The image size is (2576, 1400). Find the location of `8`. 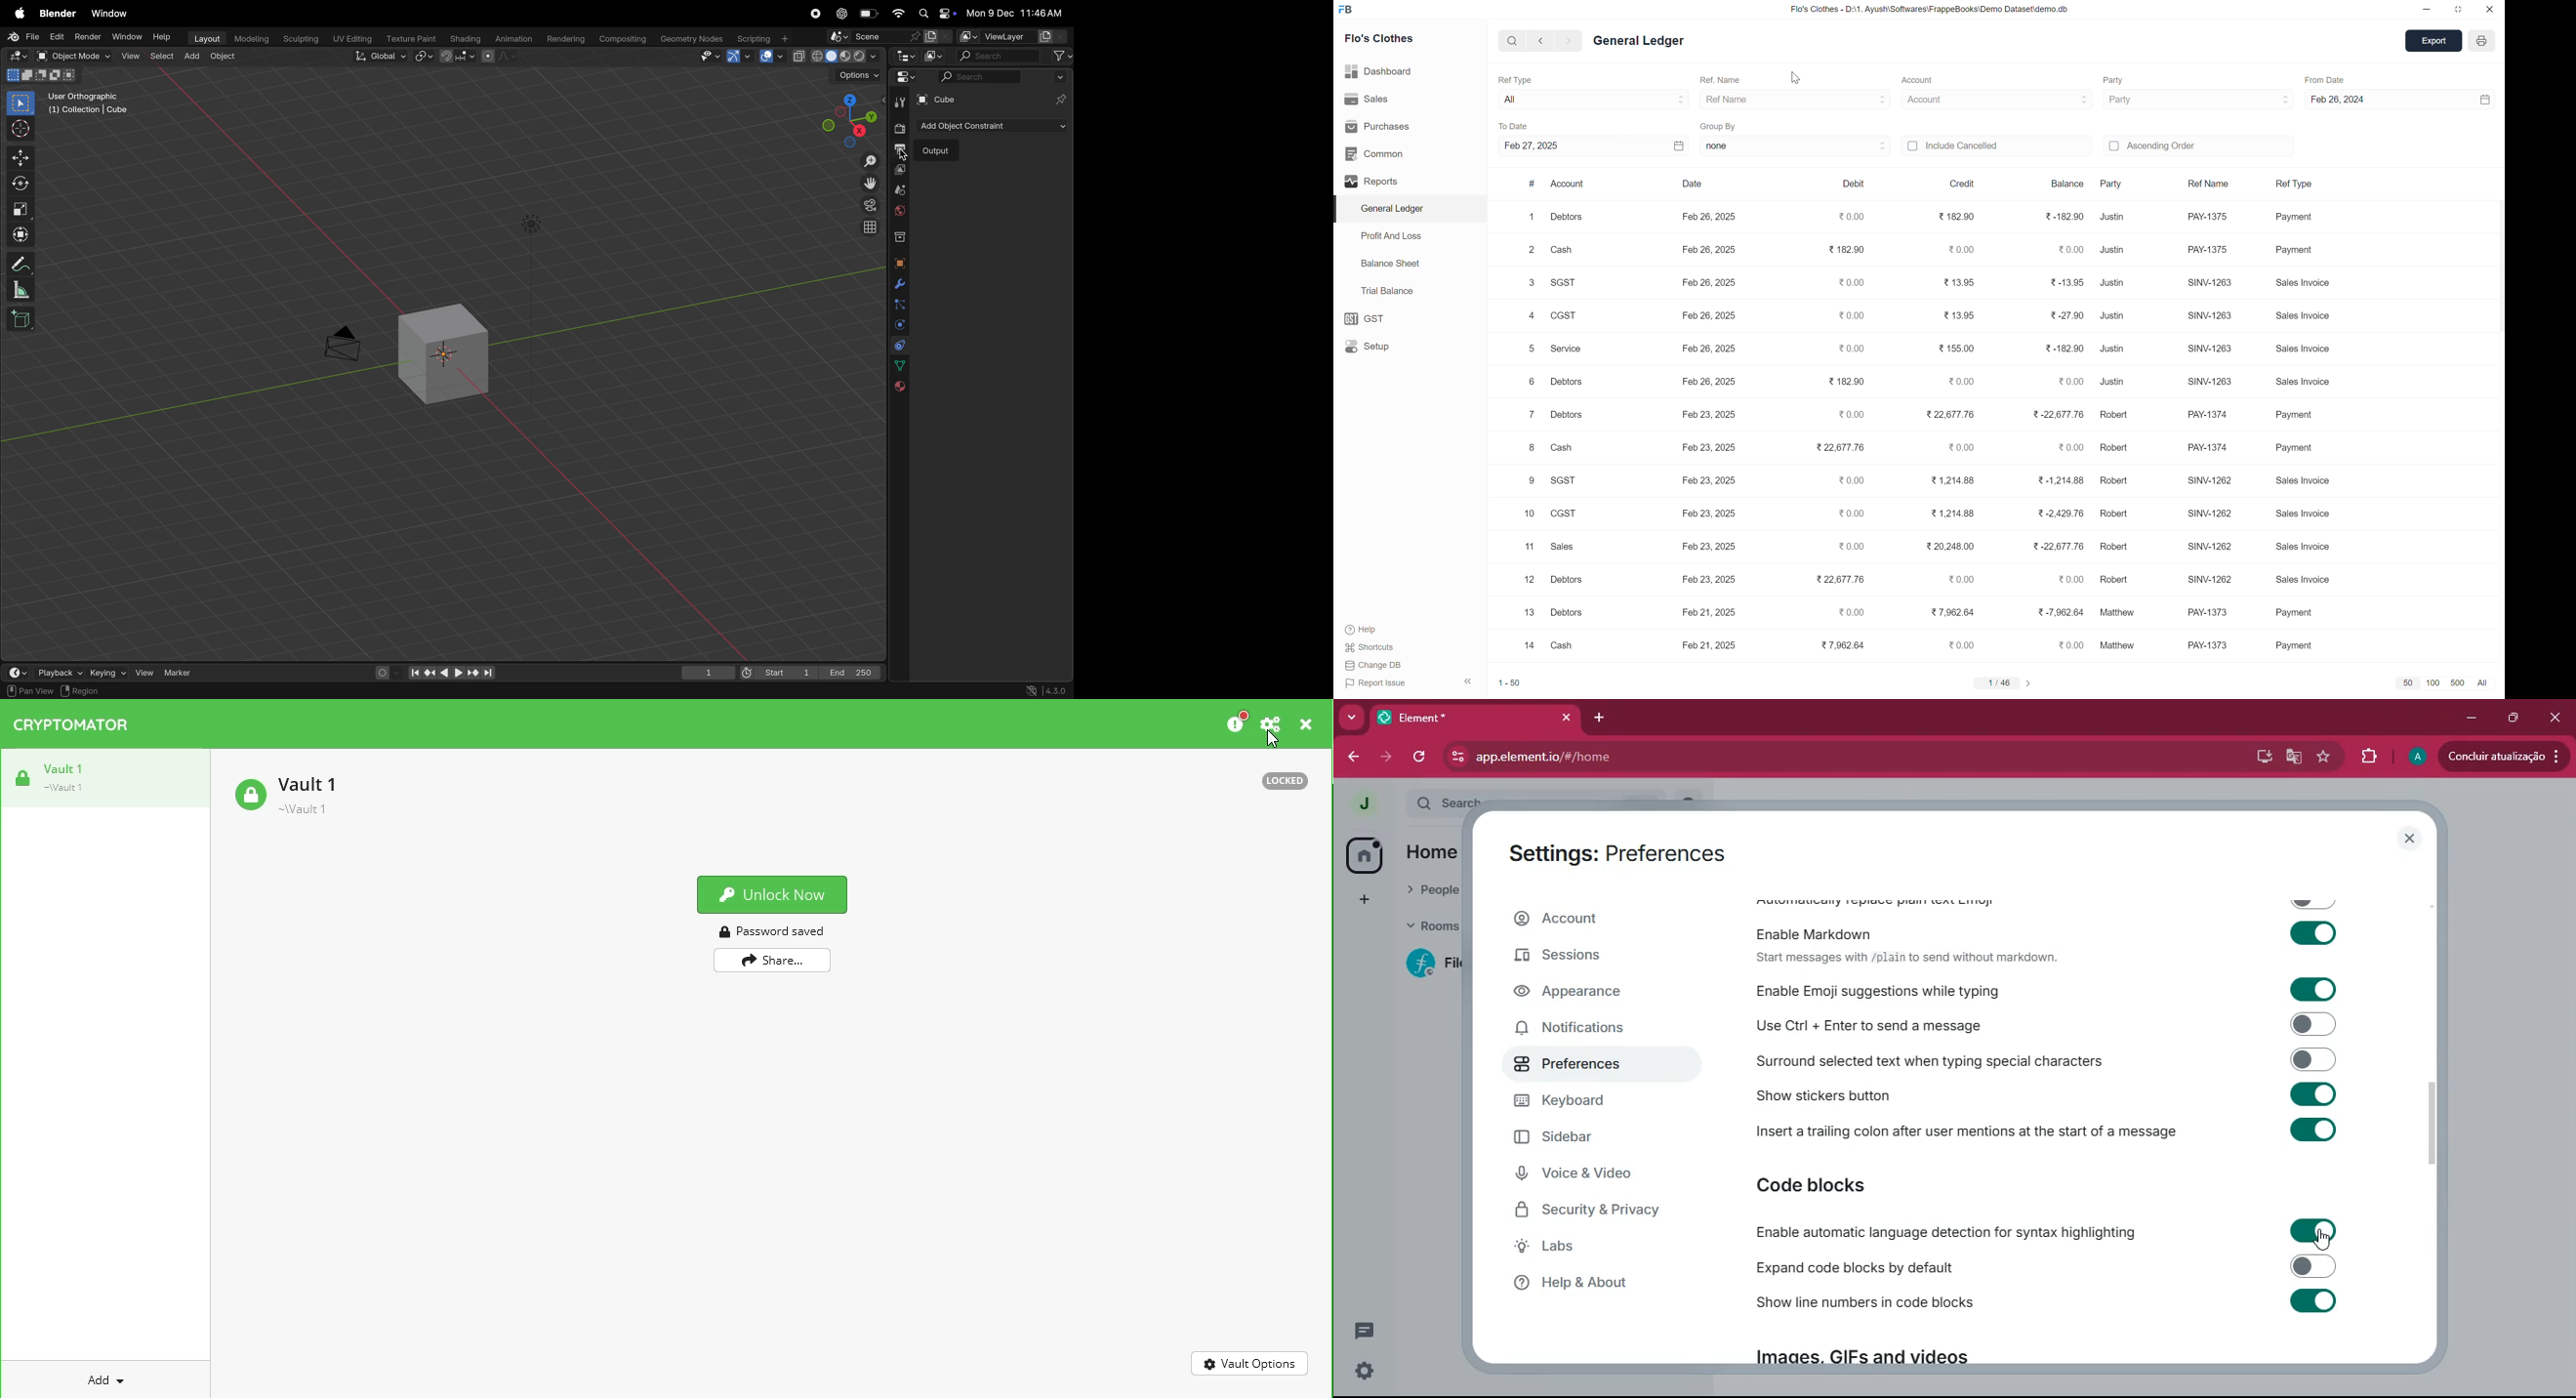

8 is located at coordinates (1532, 446).